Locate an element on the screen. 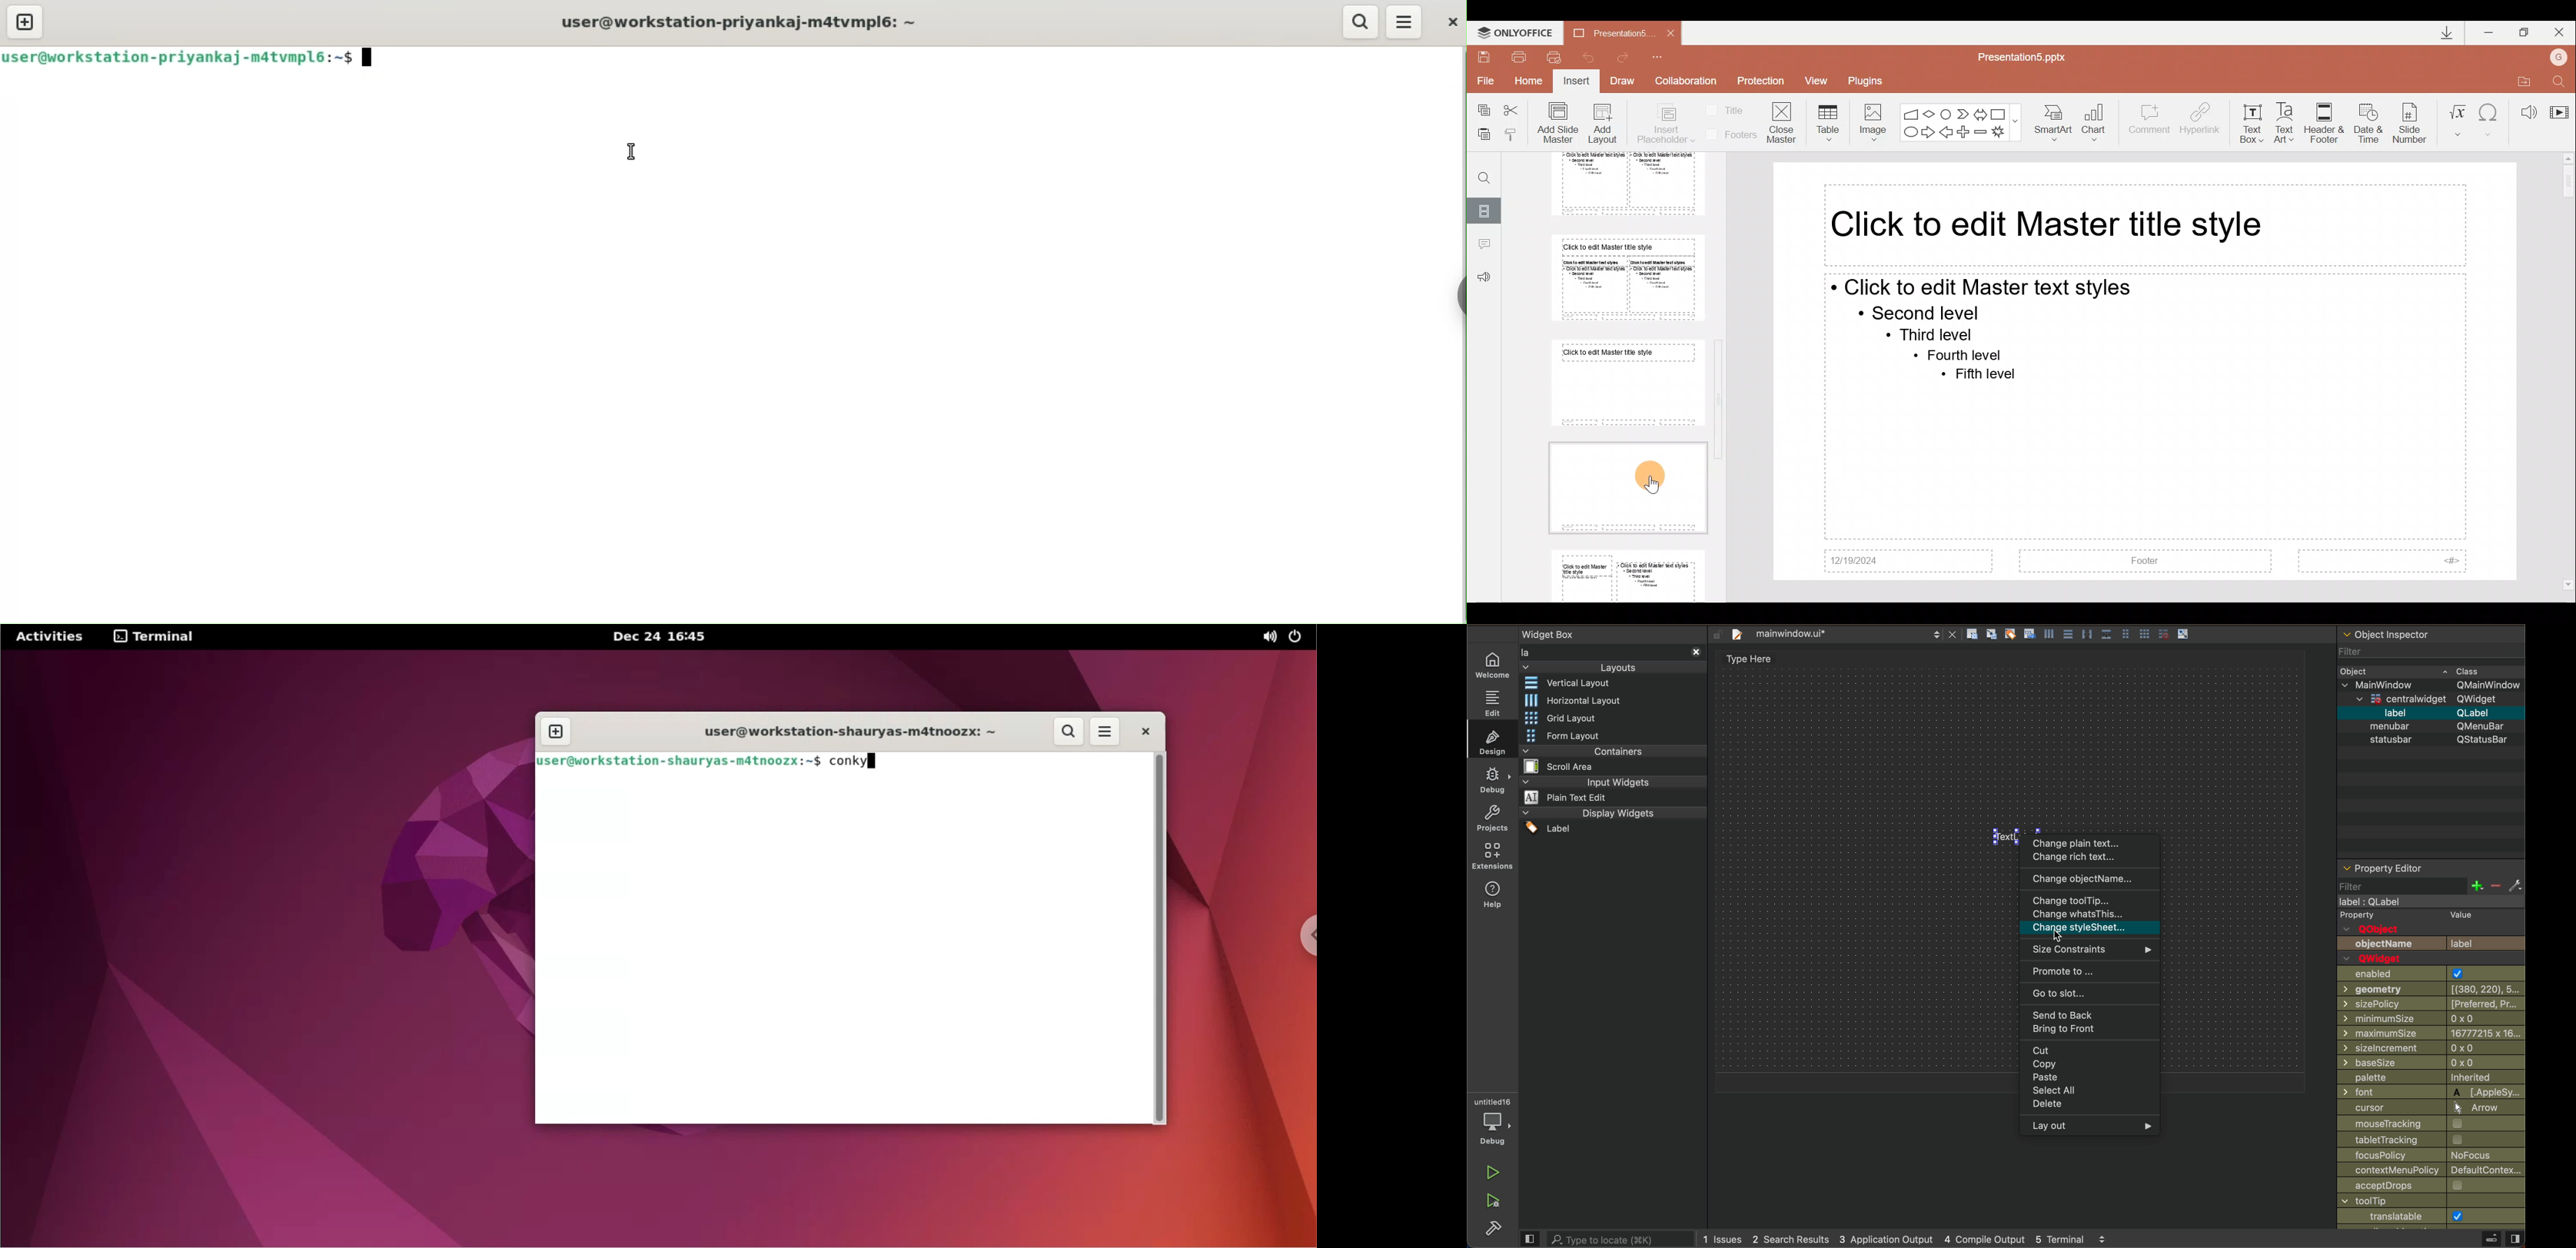 The height and width of the screenshot is (1260, 2576). Minimize is located at coordinates (2490, 30).